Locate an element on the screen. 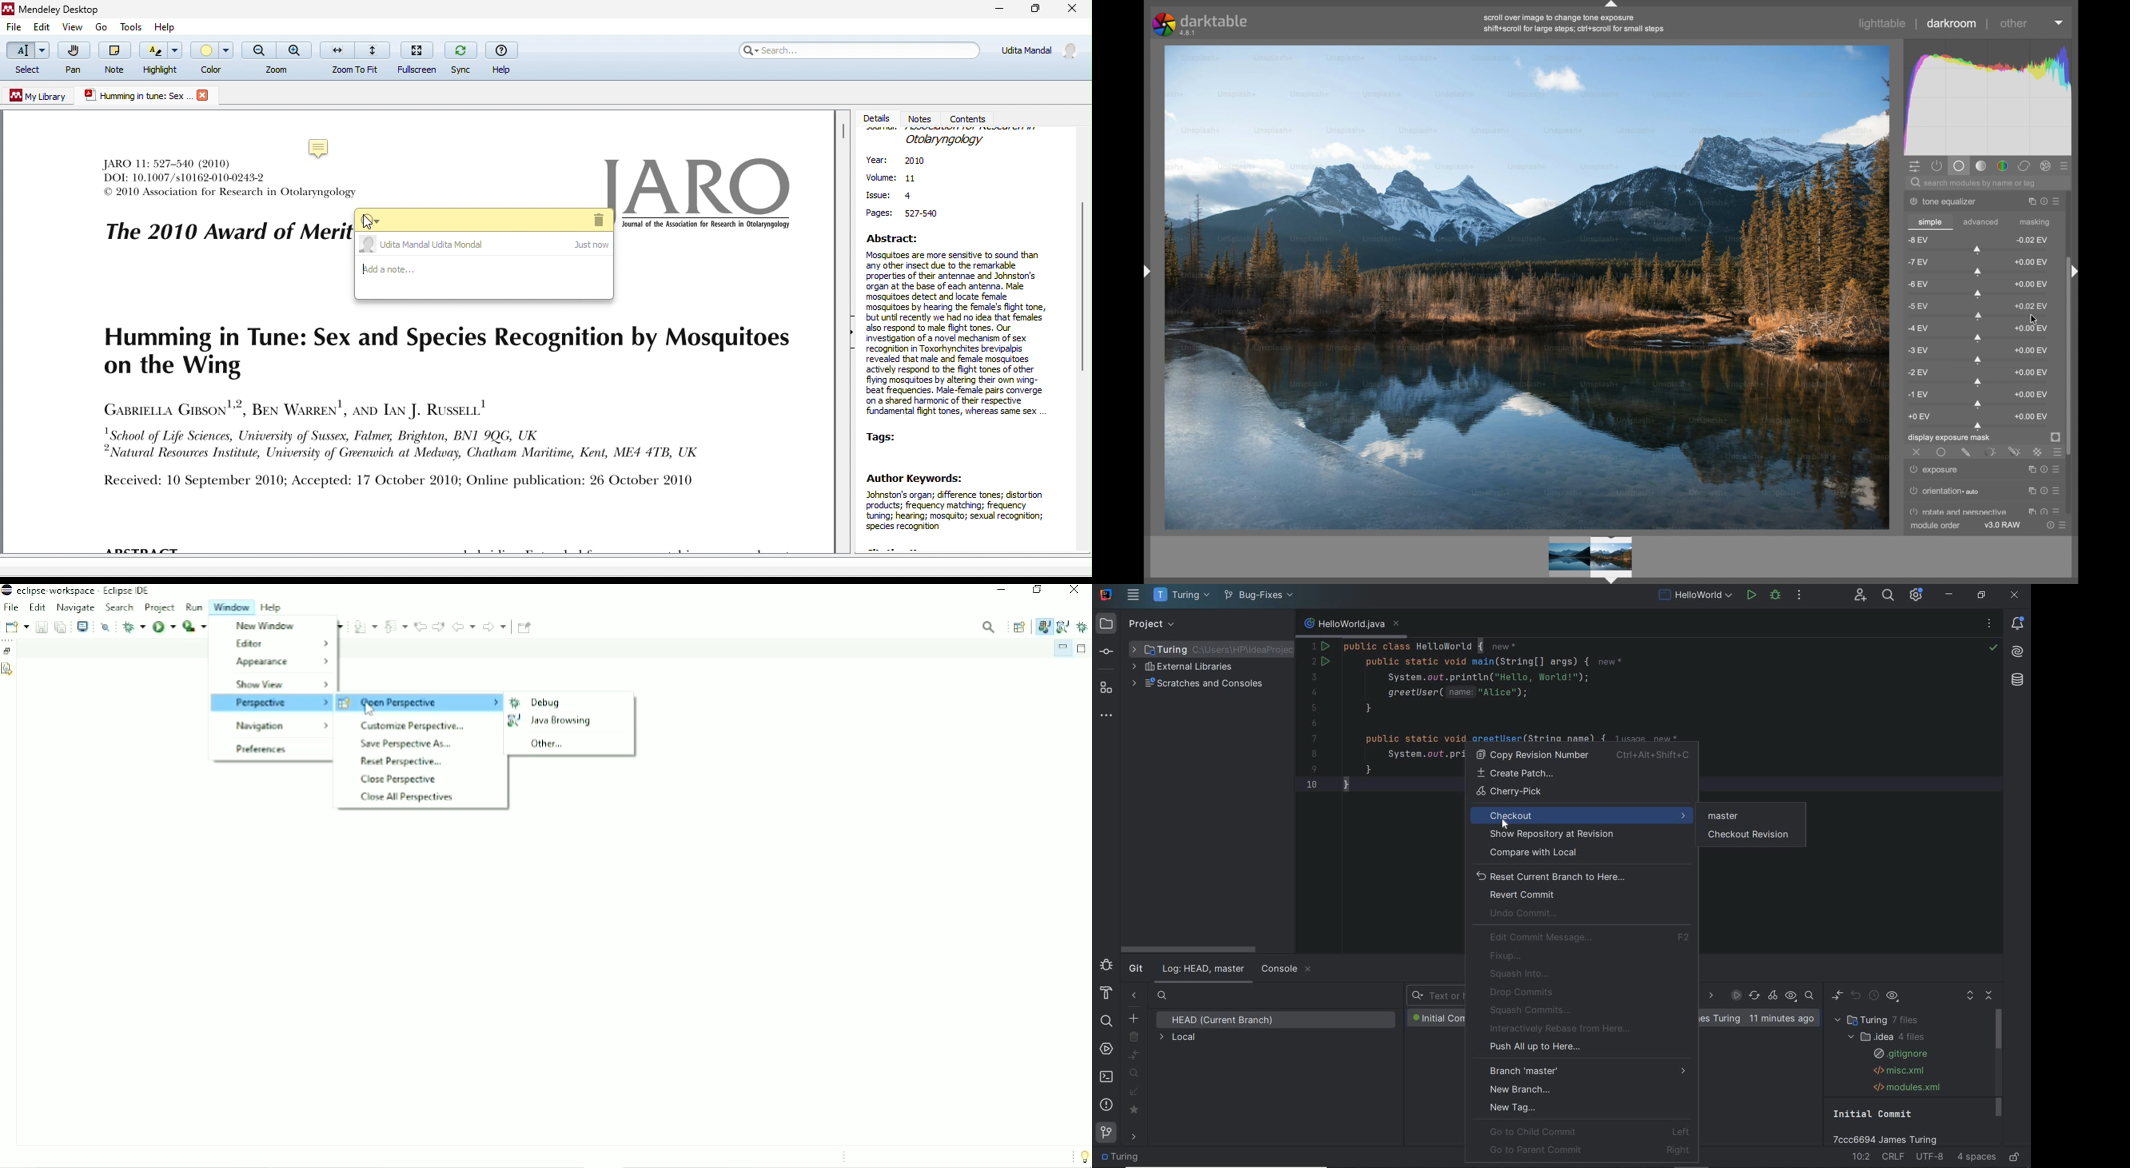  Preview is located at coordinates (1597, 559).